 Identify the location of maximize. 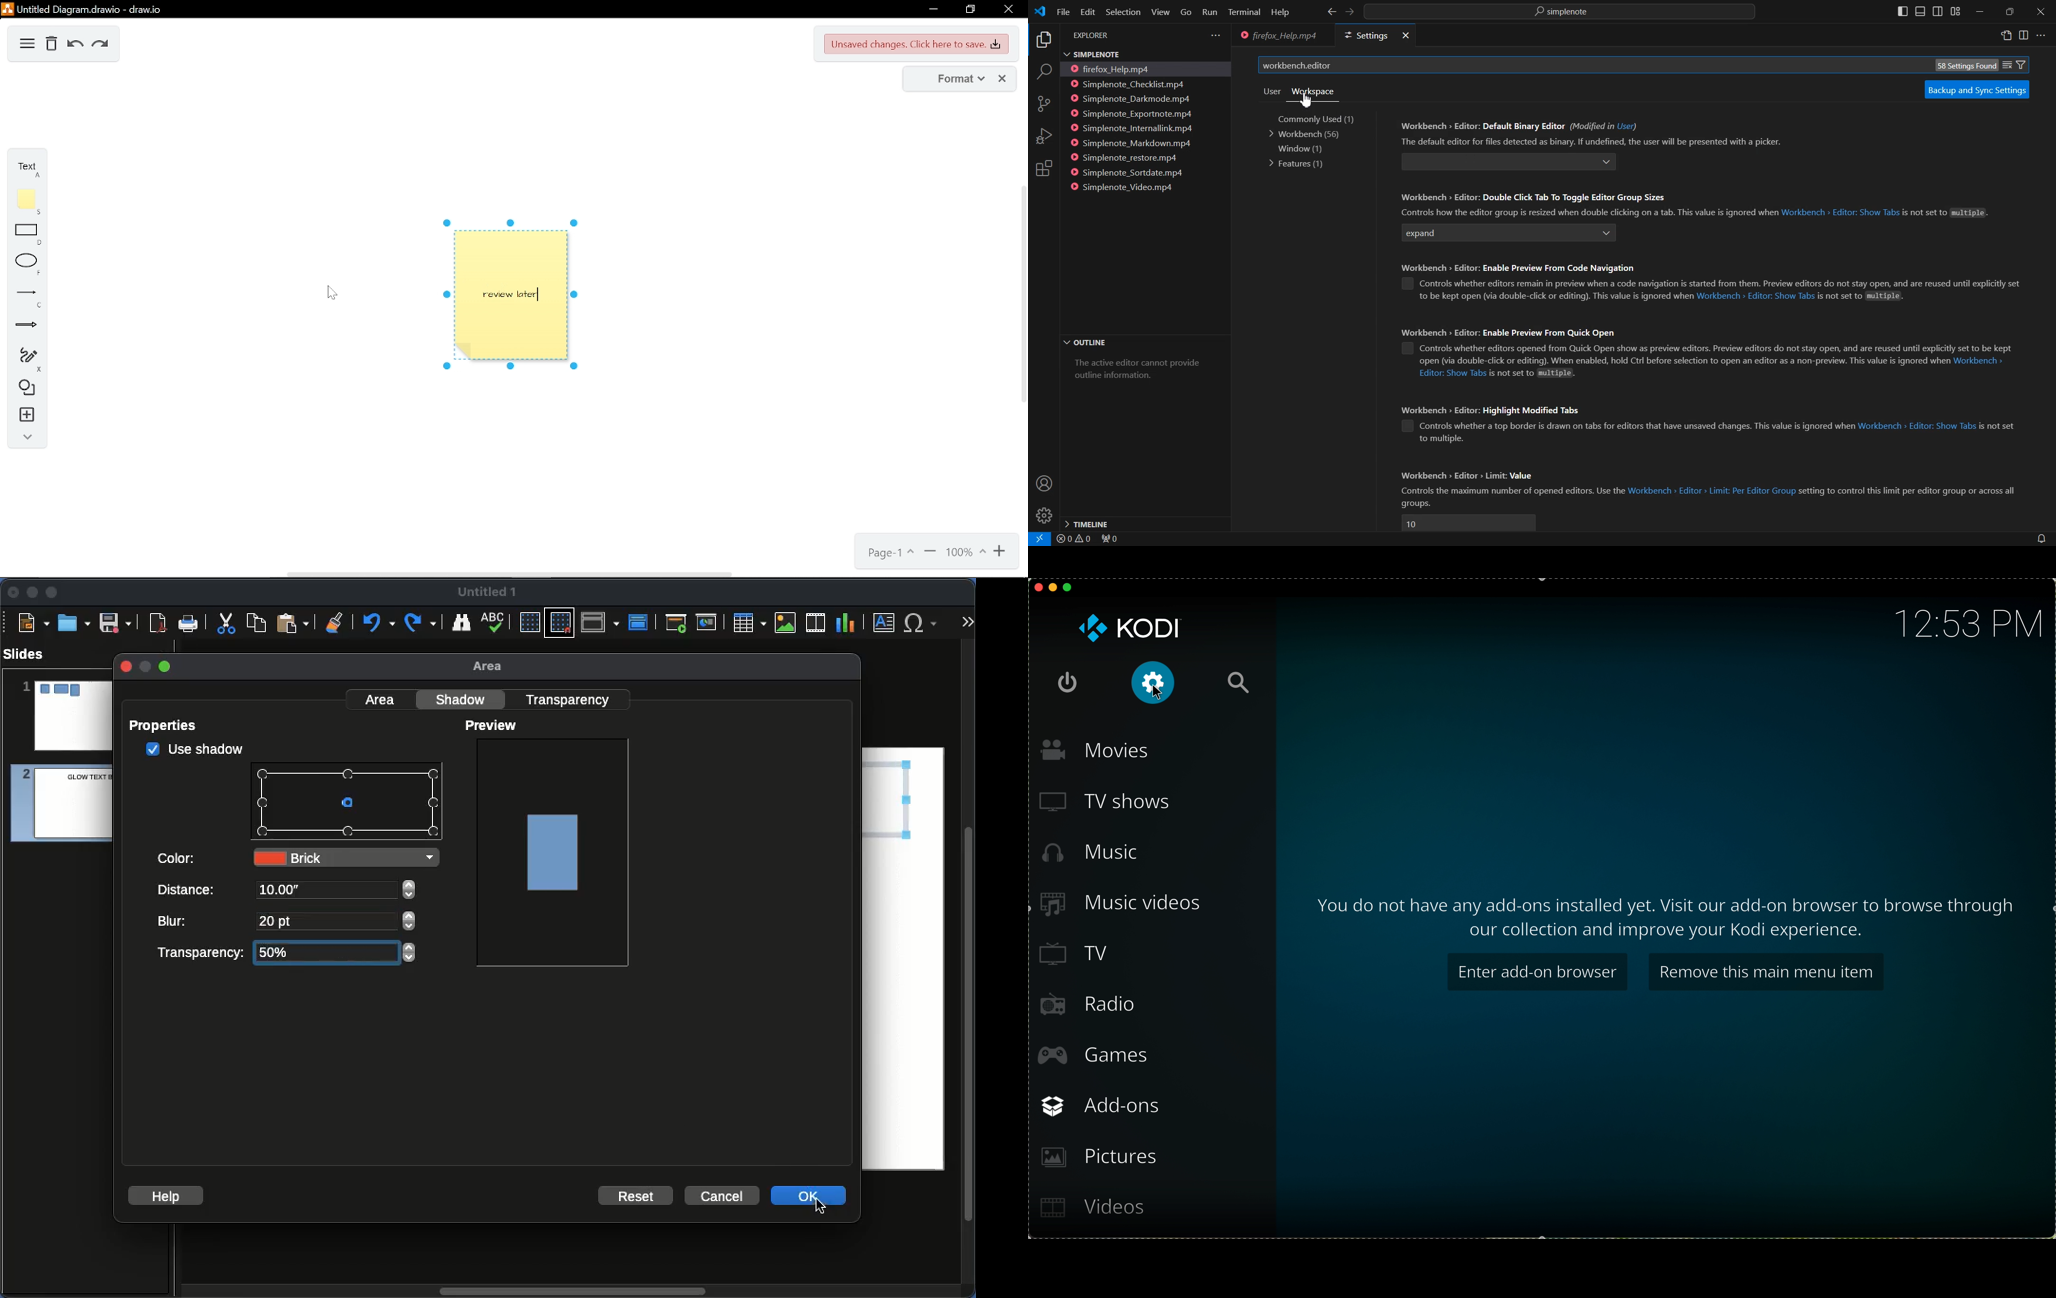
(1068, 590).